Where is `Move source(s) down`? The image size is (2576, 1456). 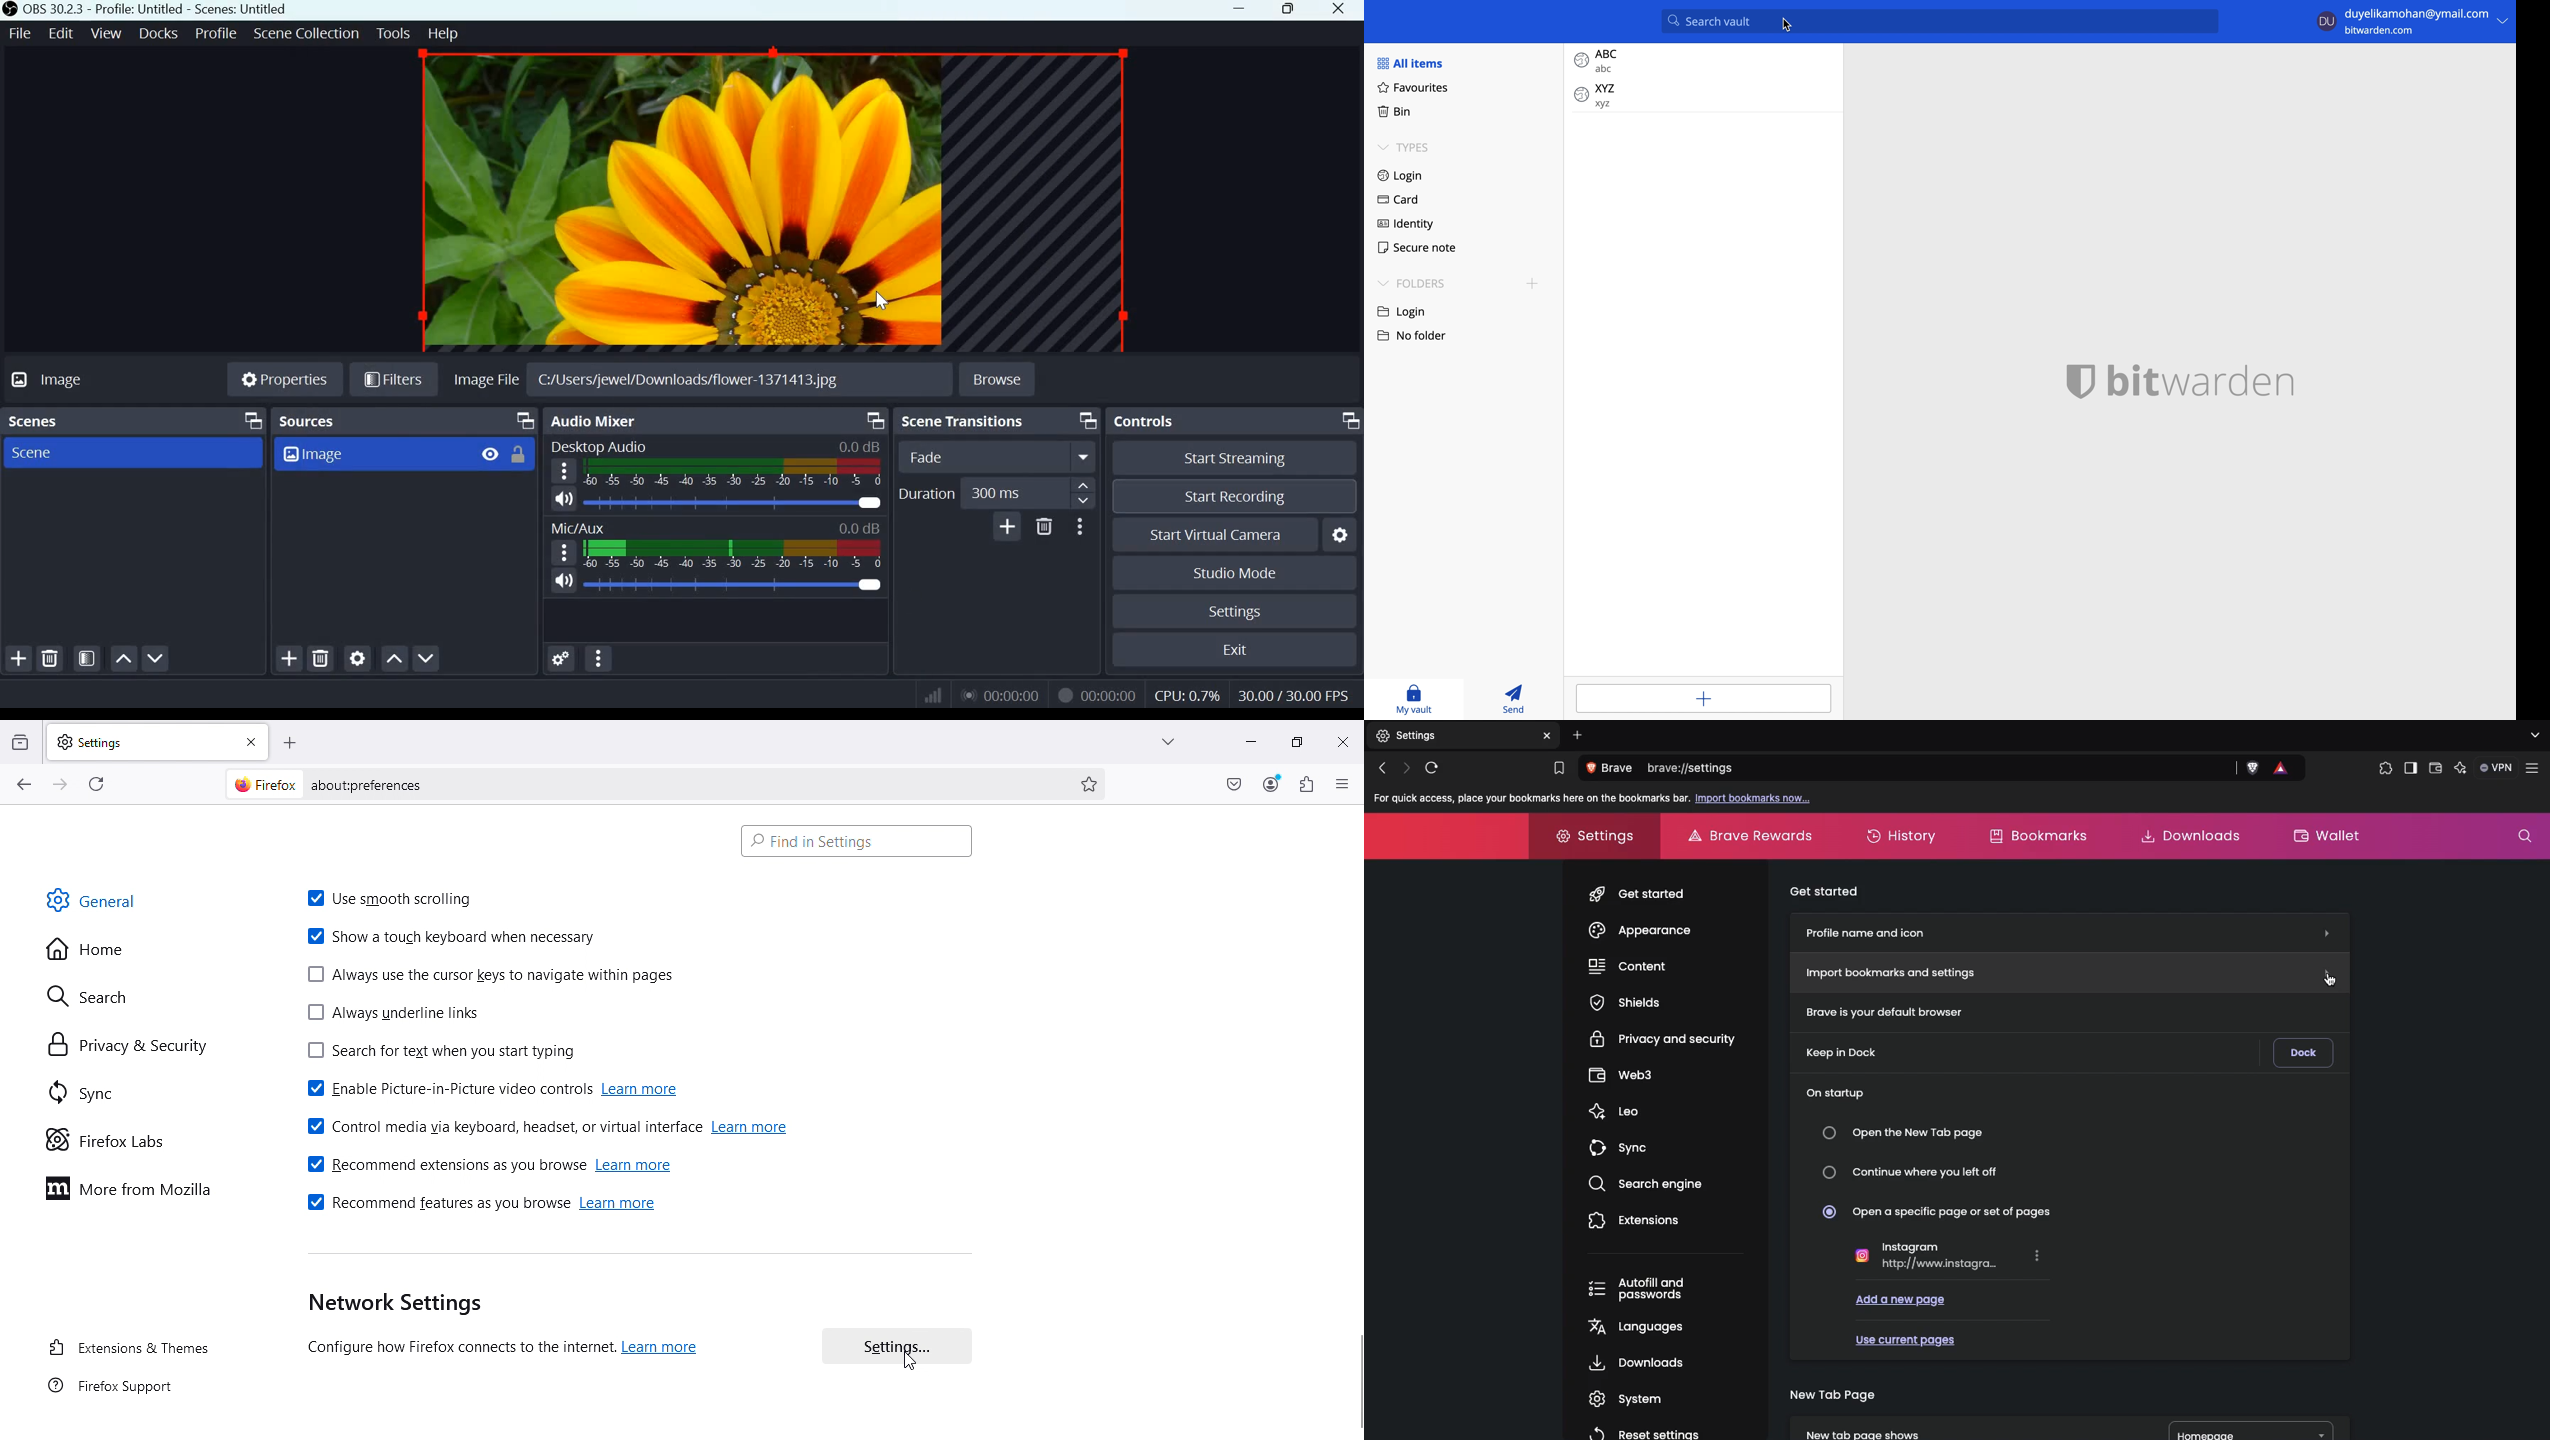
Move source(s) down is located at coordinates (427, 659).